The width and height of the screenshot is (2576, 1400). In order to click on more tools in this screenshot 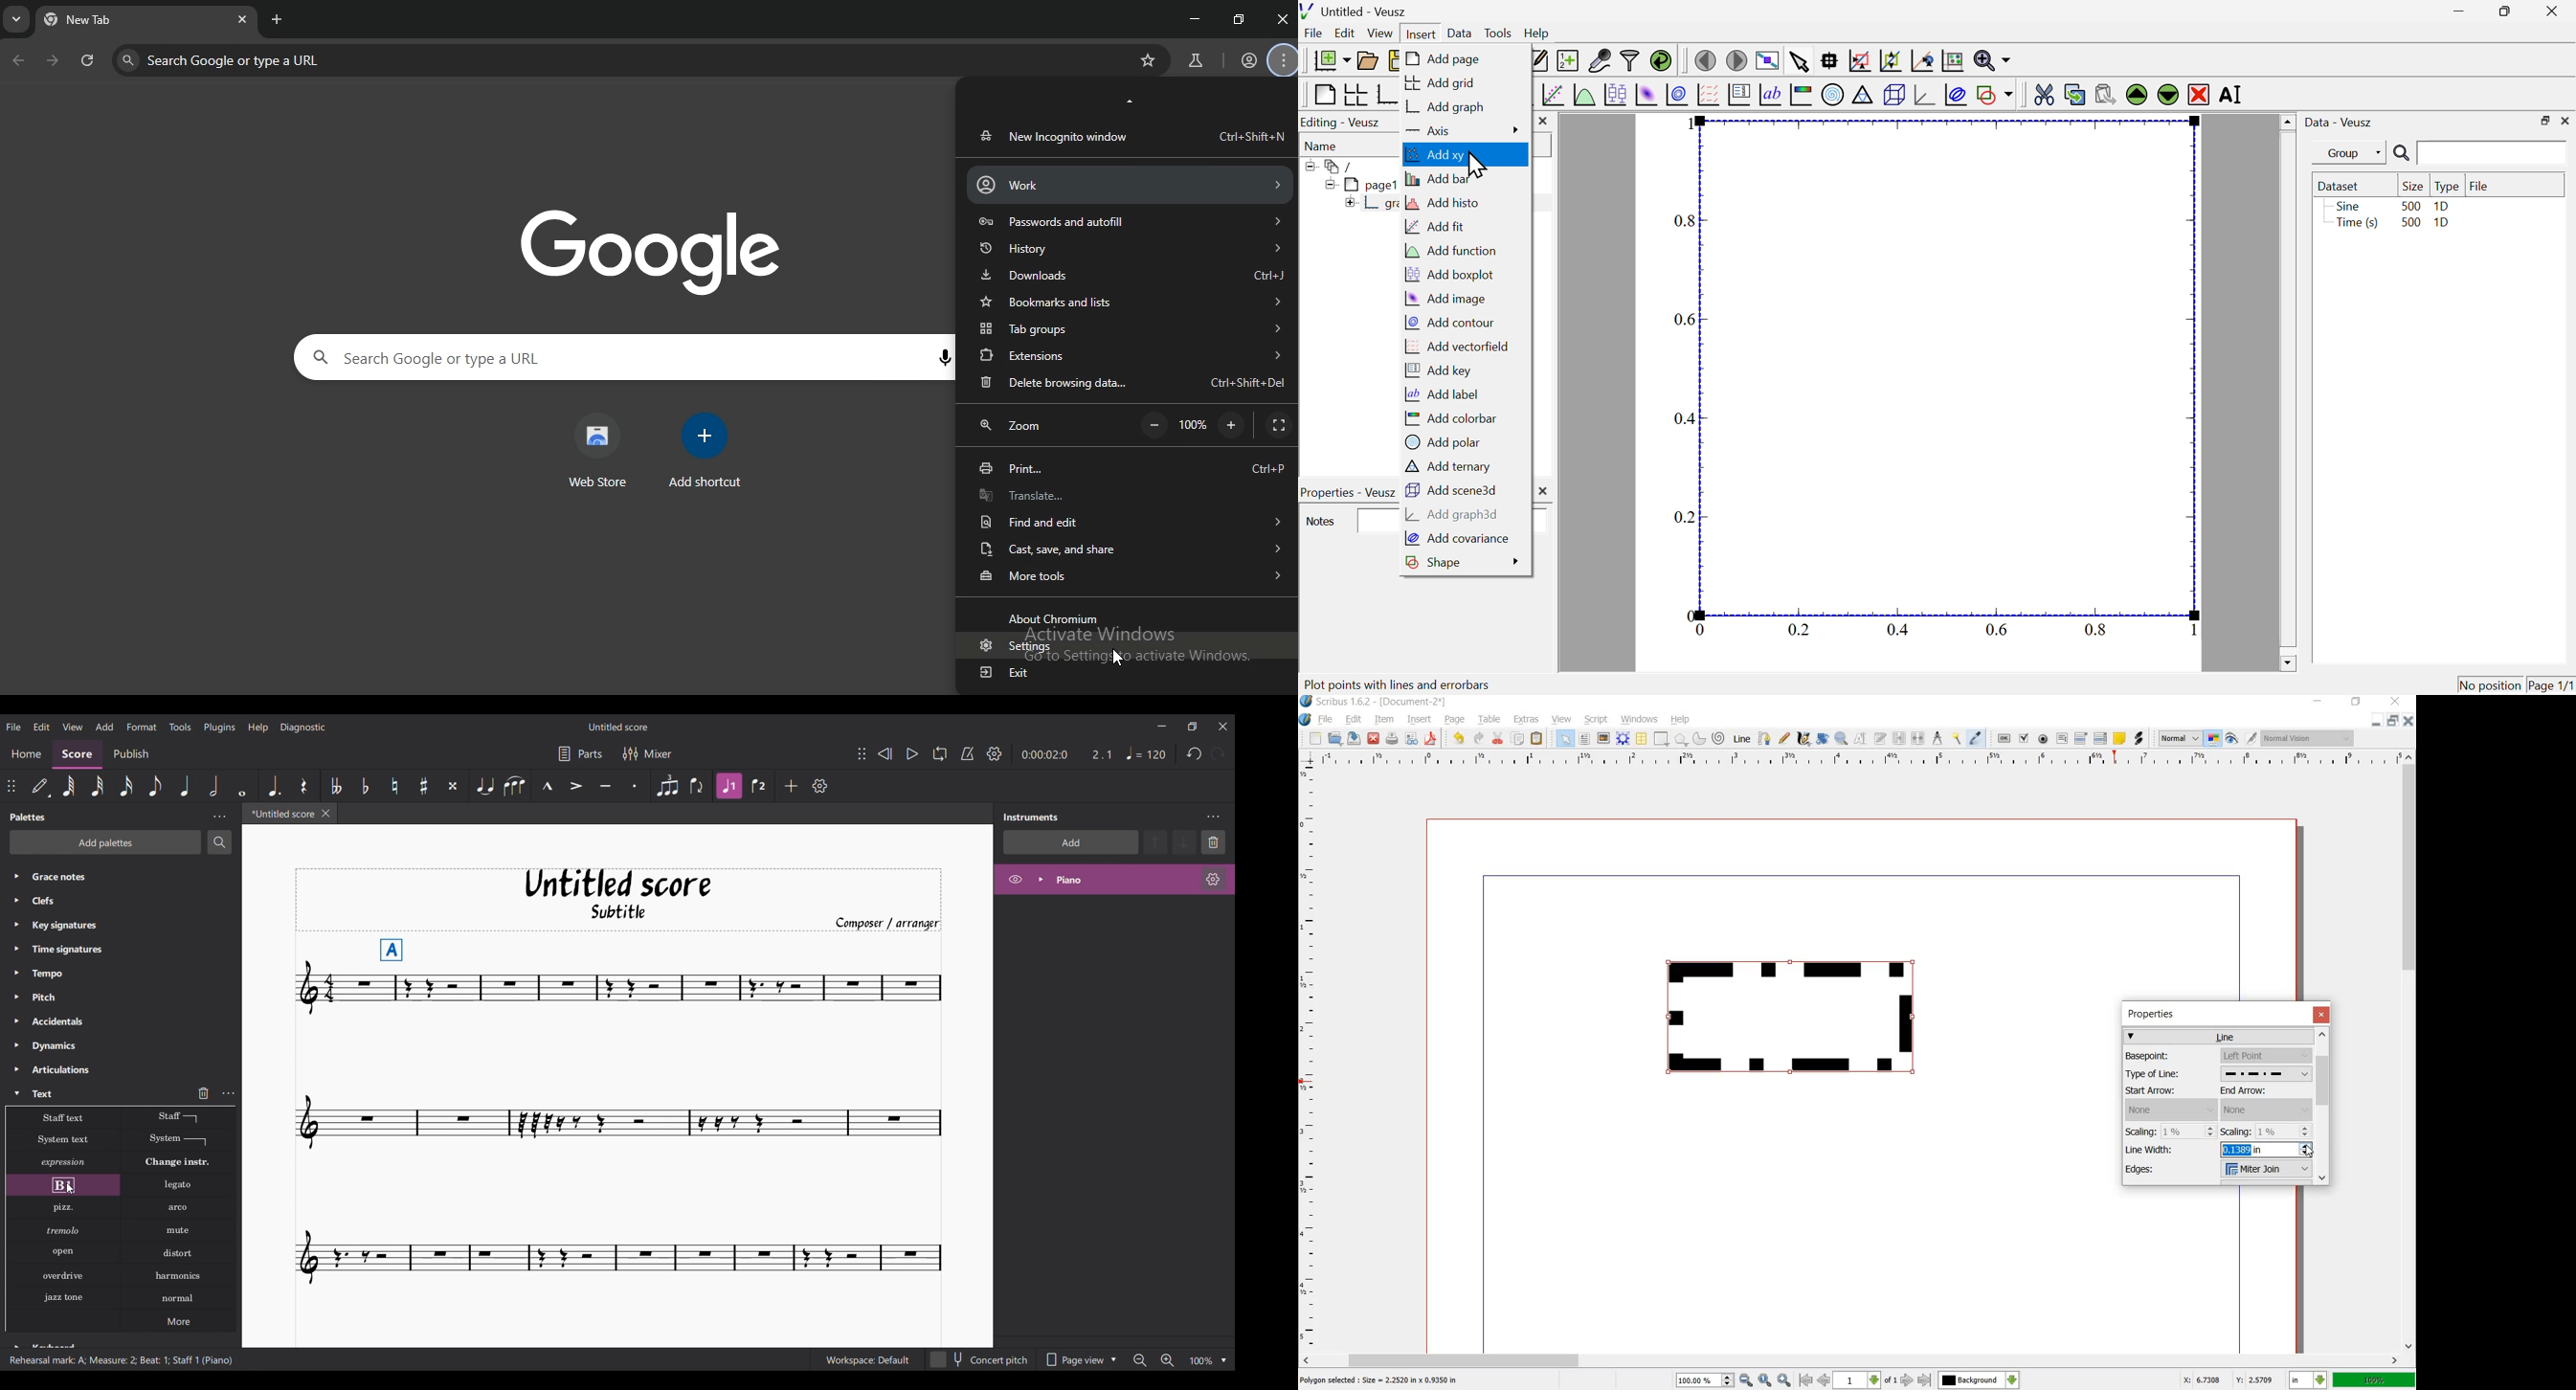, I will do `click(1130, 574)`.